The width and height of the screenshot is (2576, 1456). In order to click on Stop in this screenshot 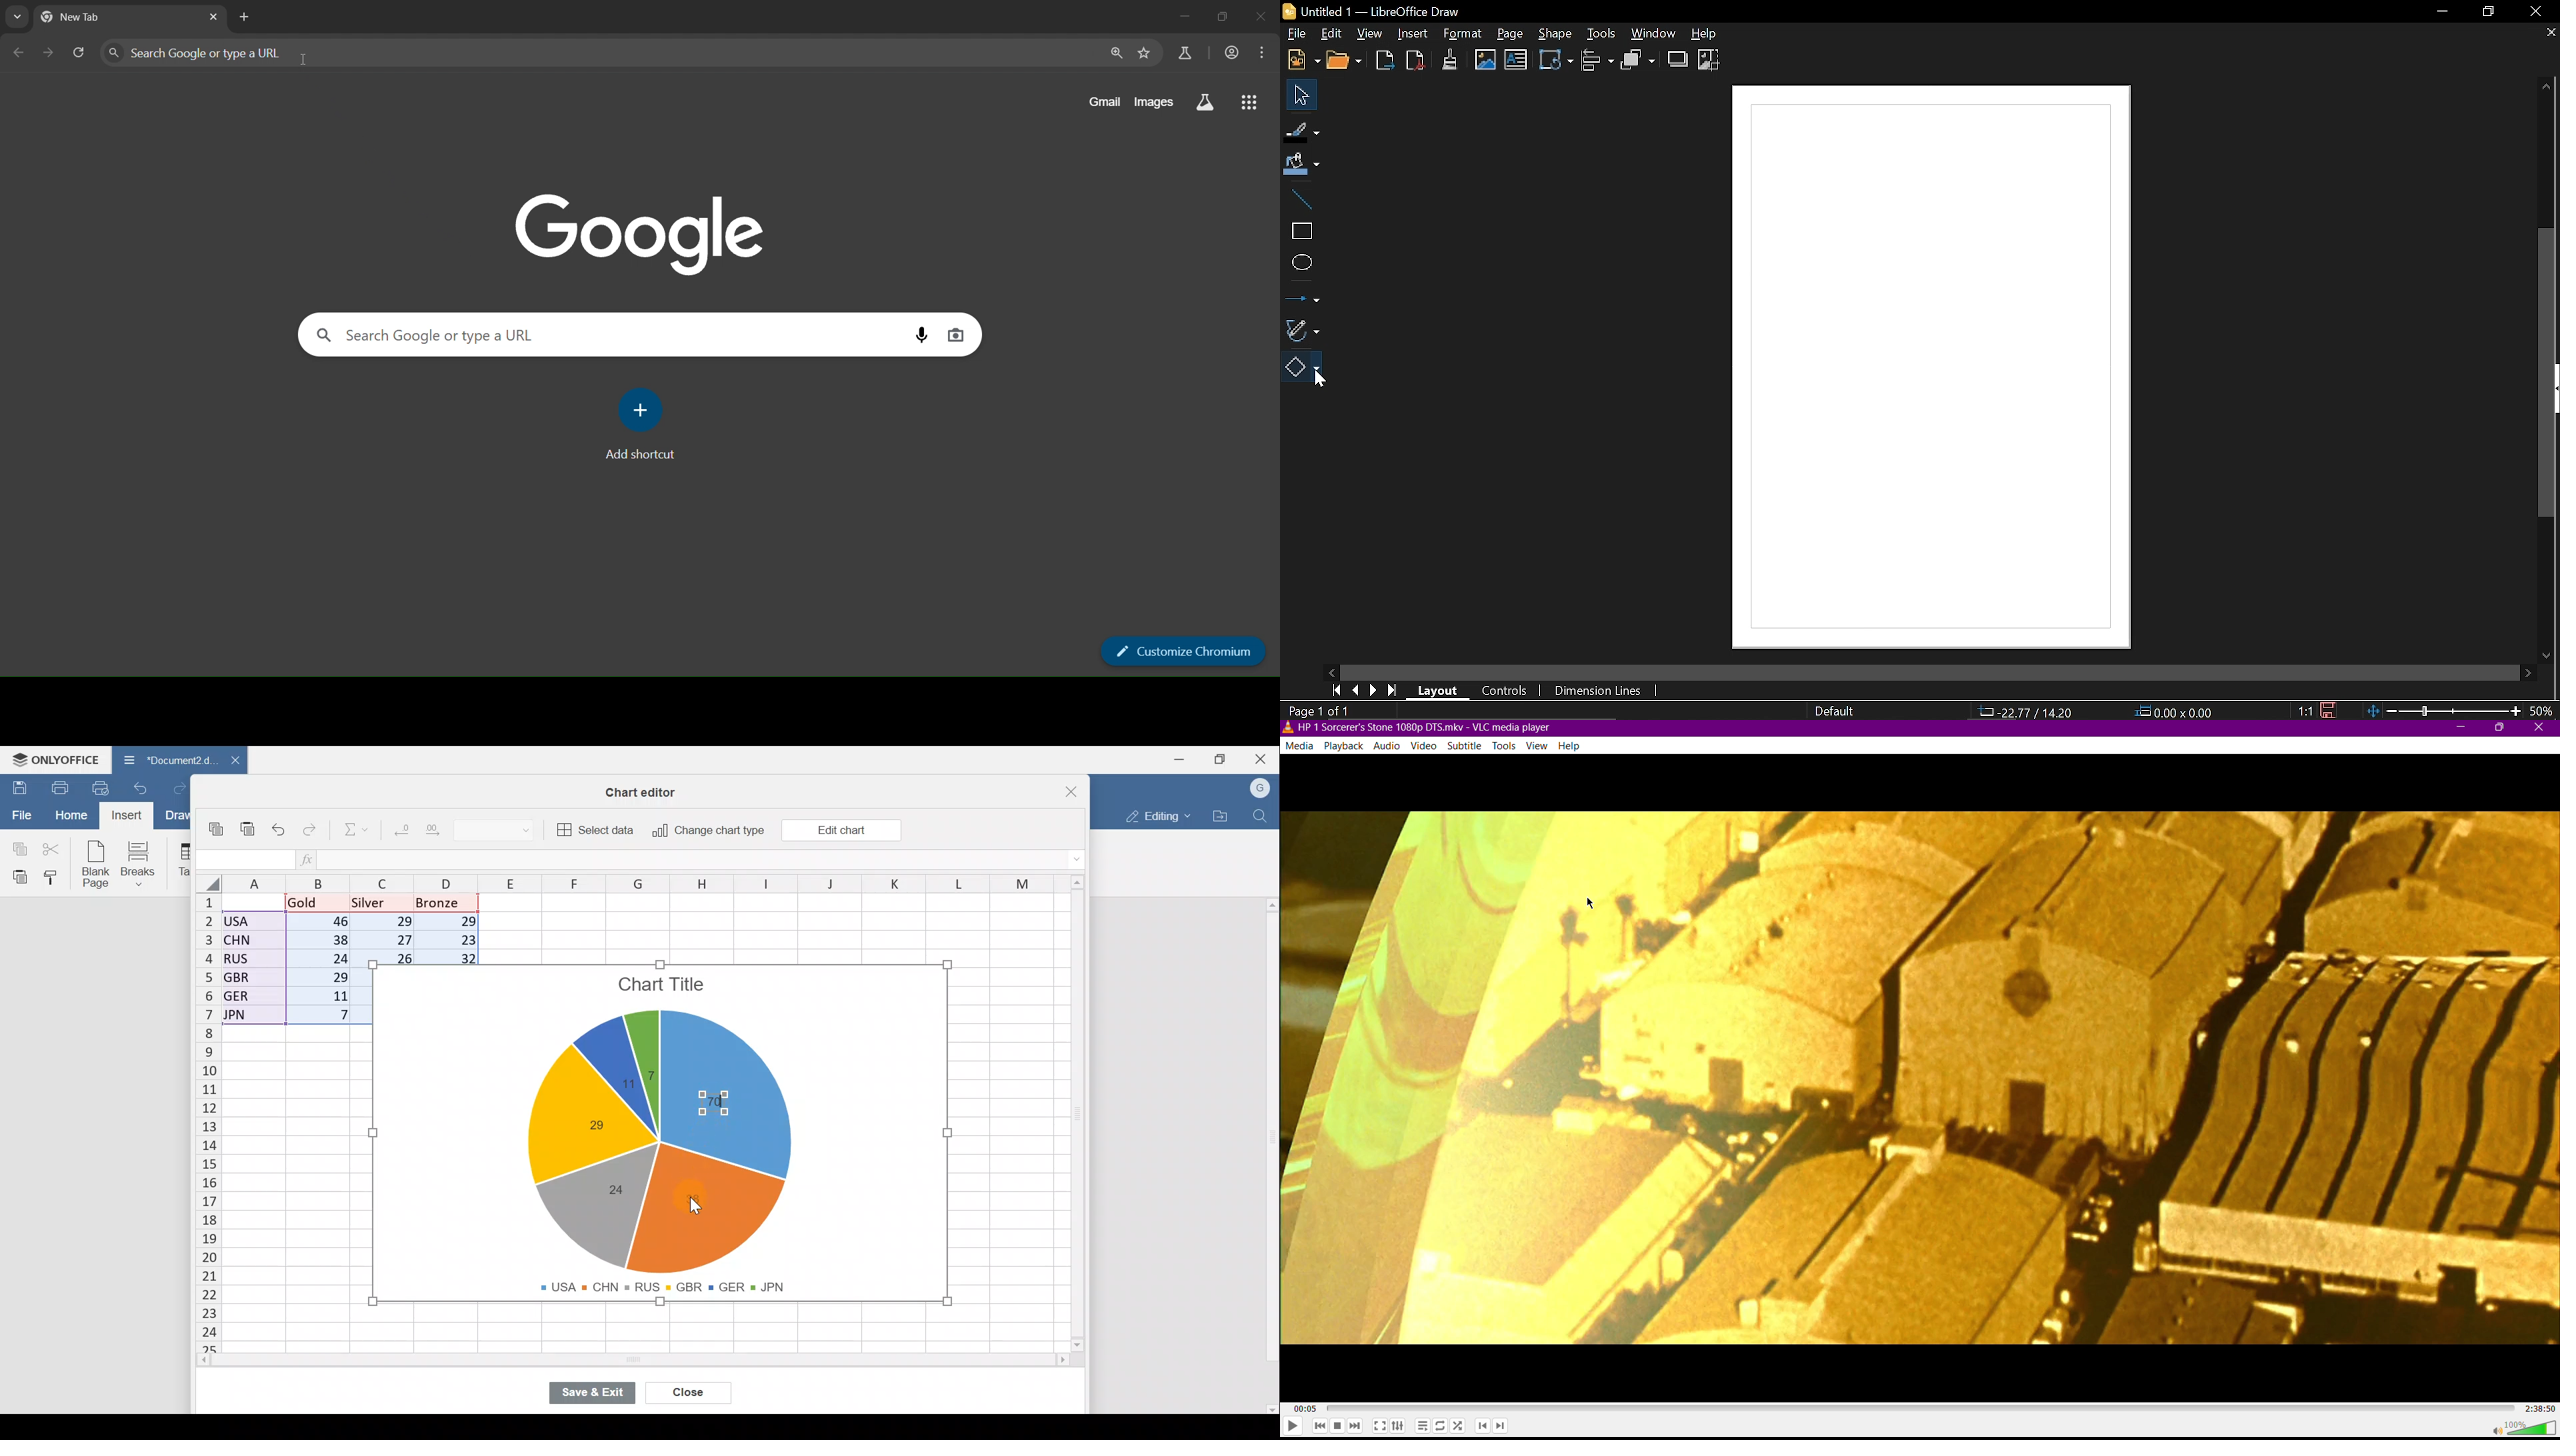, I will do `click(1339, 1427)`.